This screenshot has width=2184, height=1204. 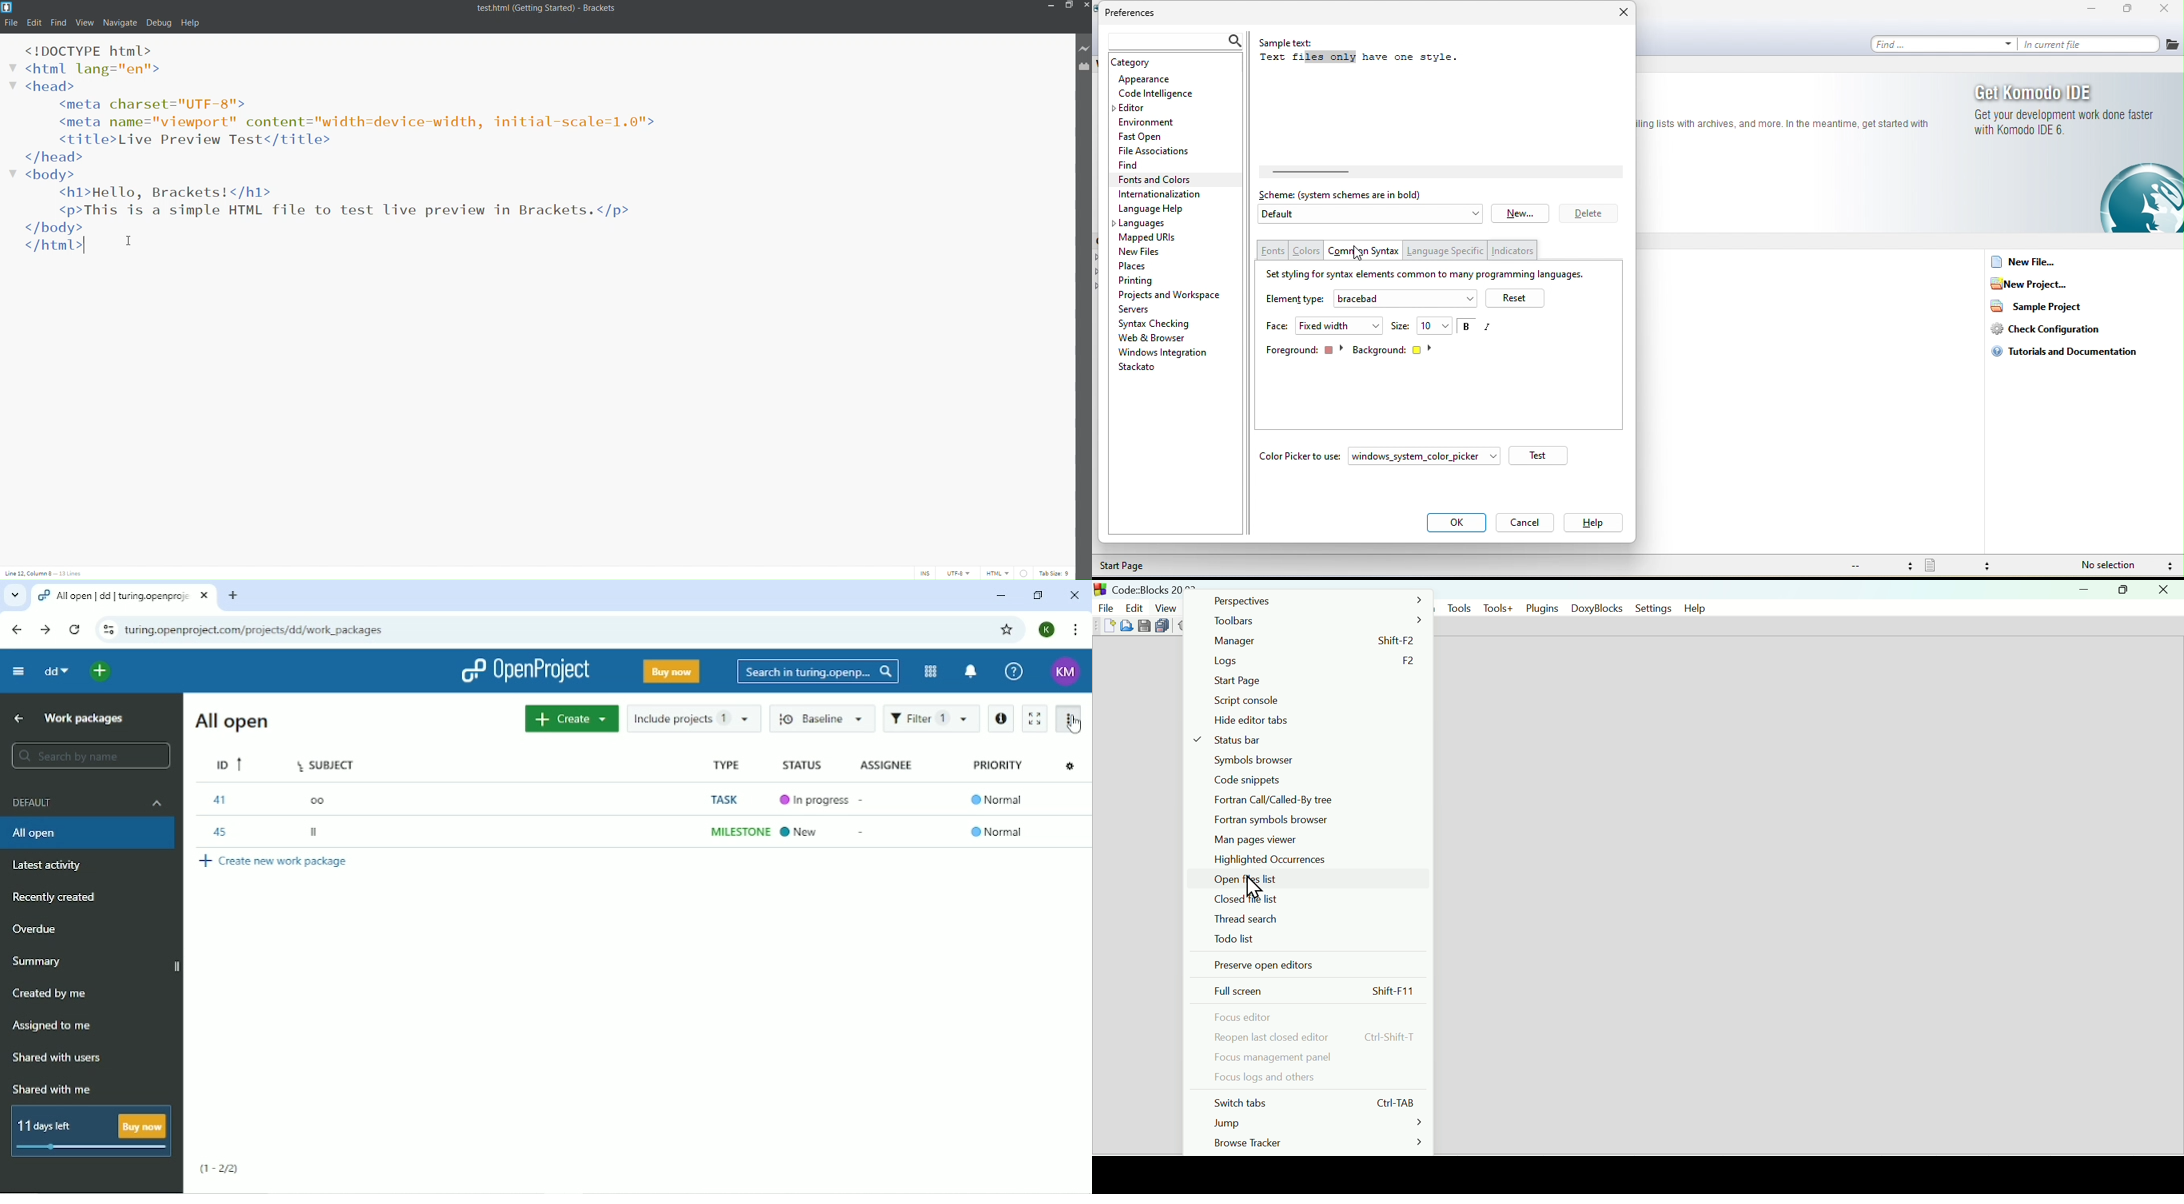 I want to click on Help, so click(x=1013, y=672).